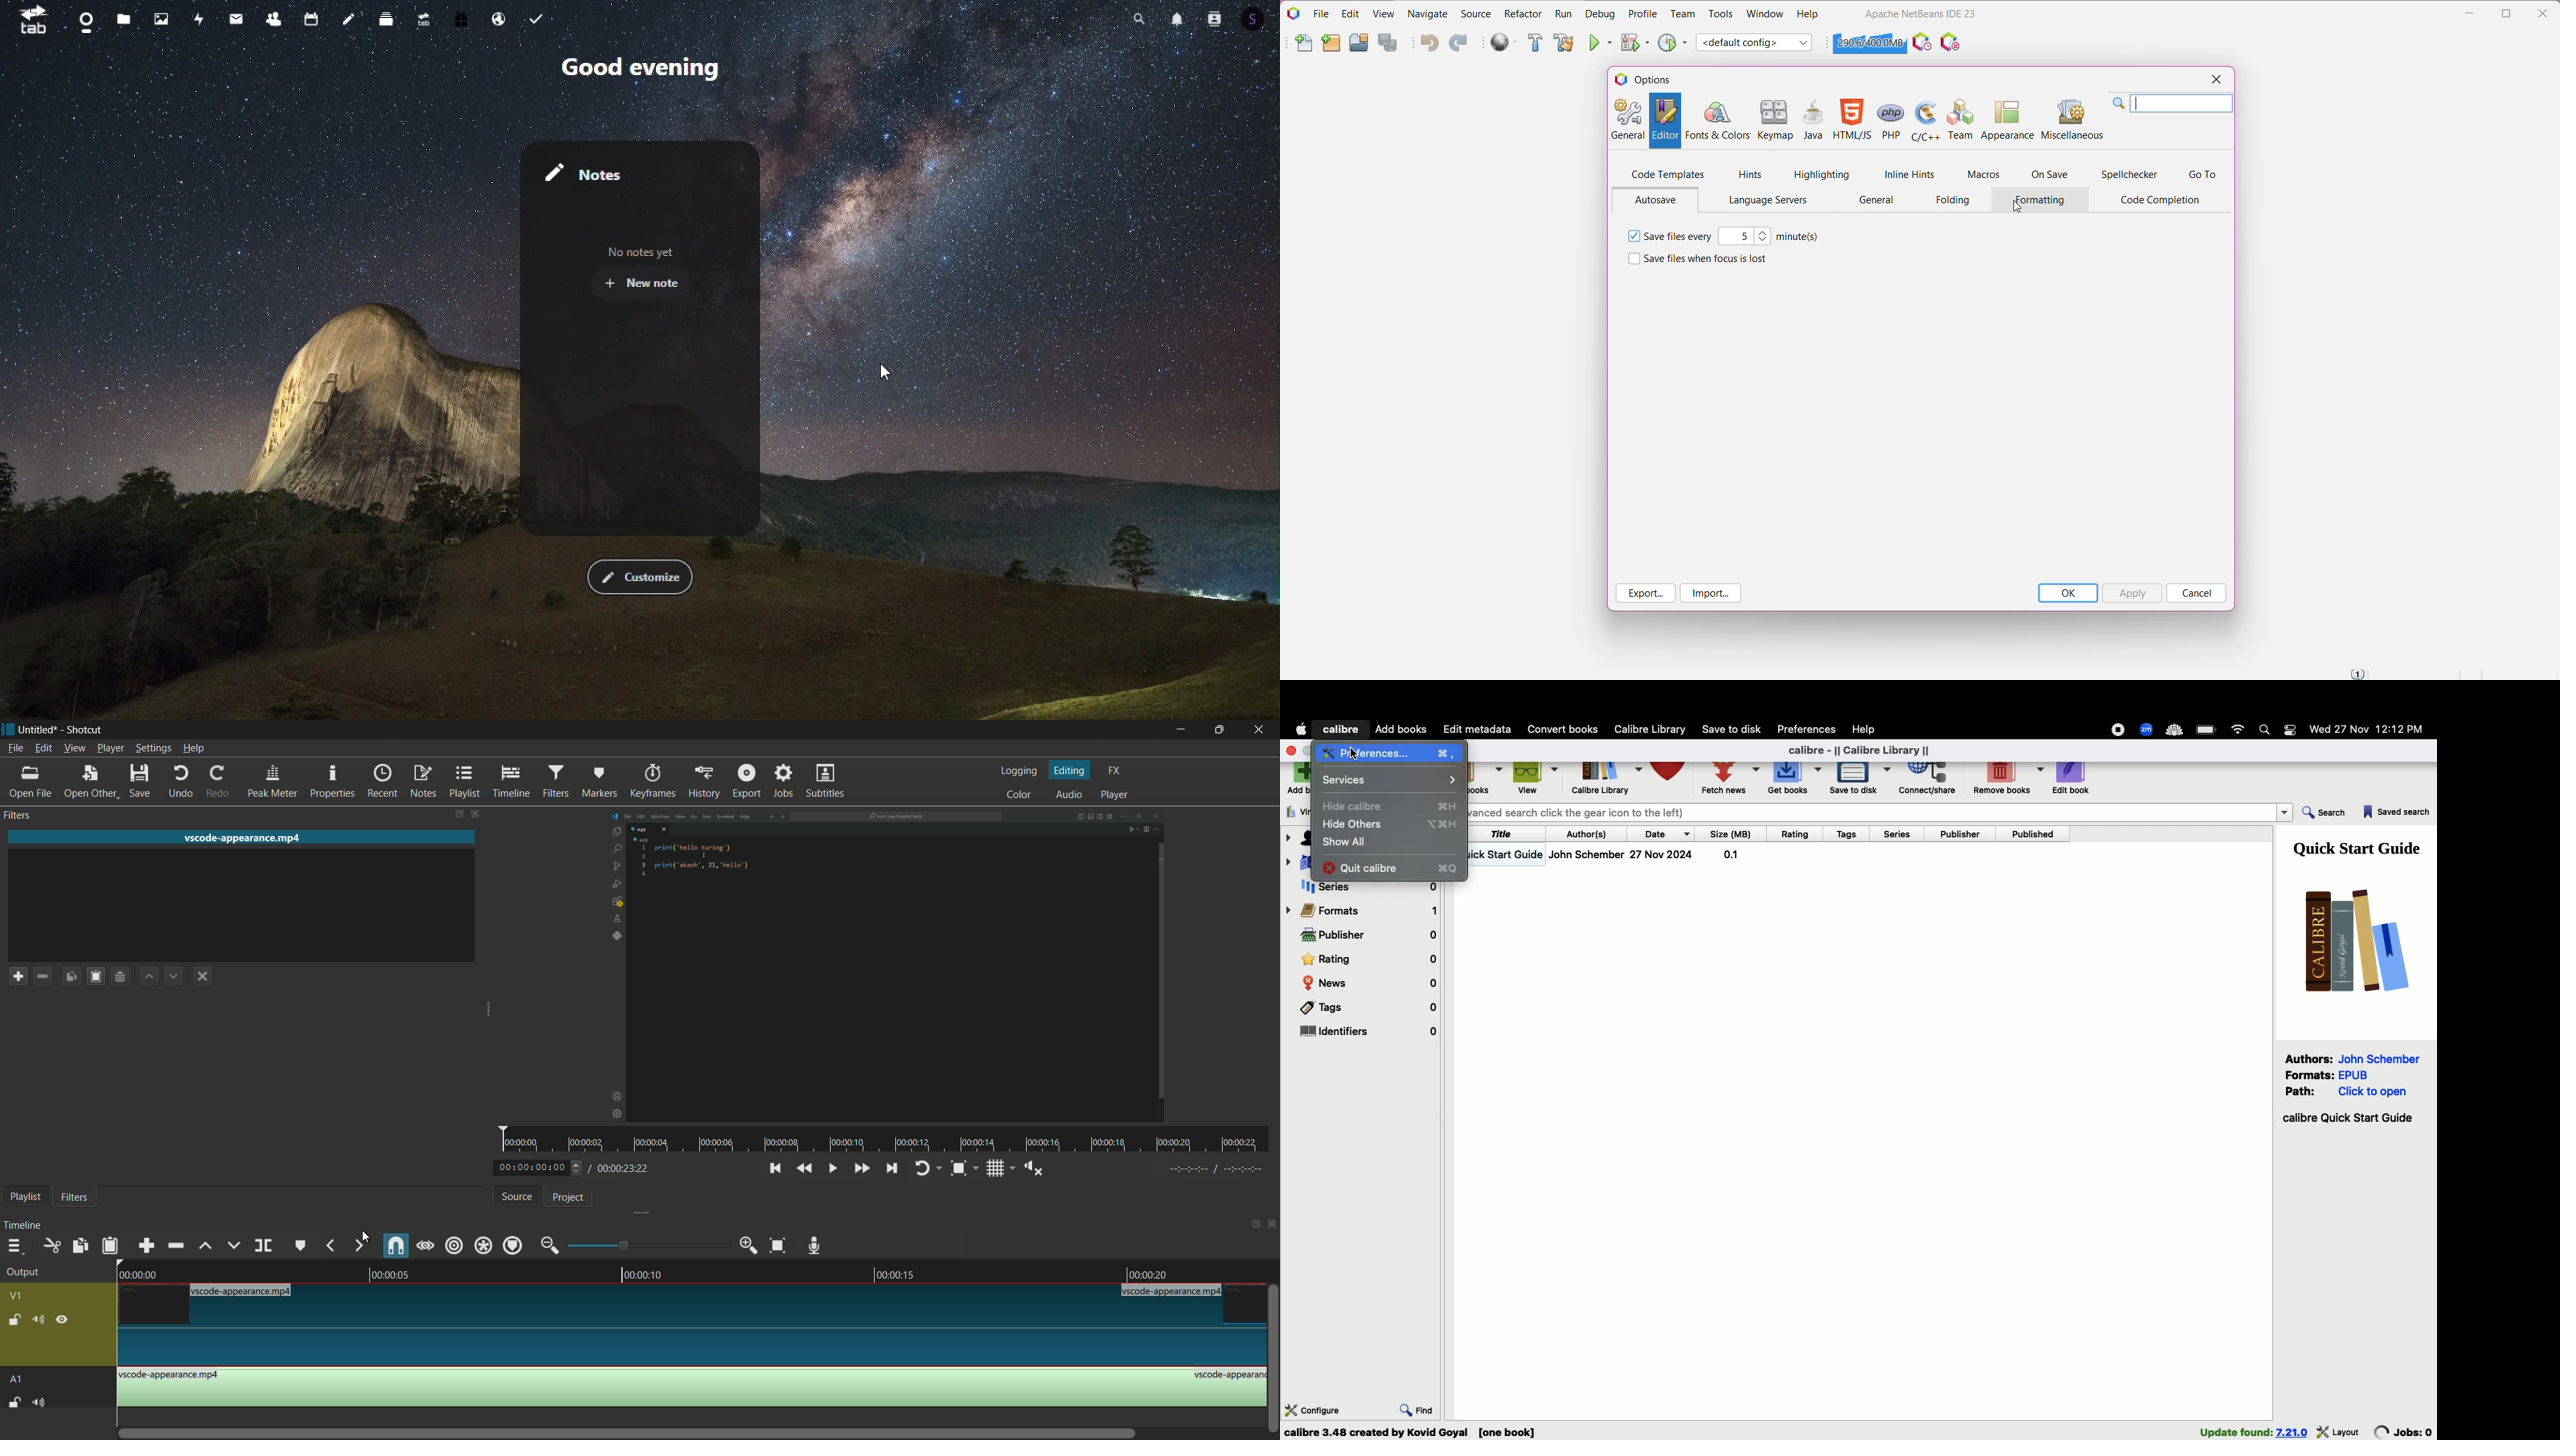 This screenshot has height=1456, width=2576. Describe the element at coordinates (1962, 834) in the screenshot. I see `Publisher` at that location.